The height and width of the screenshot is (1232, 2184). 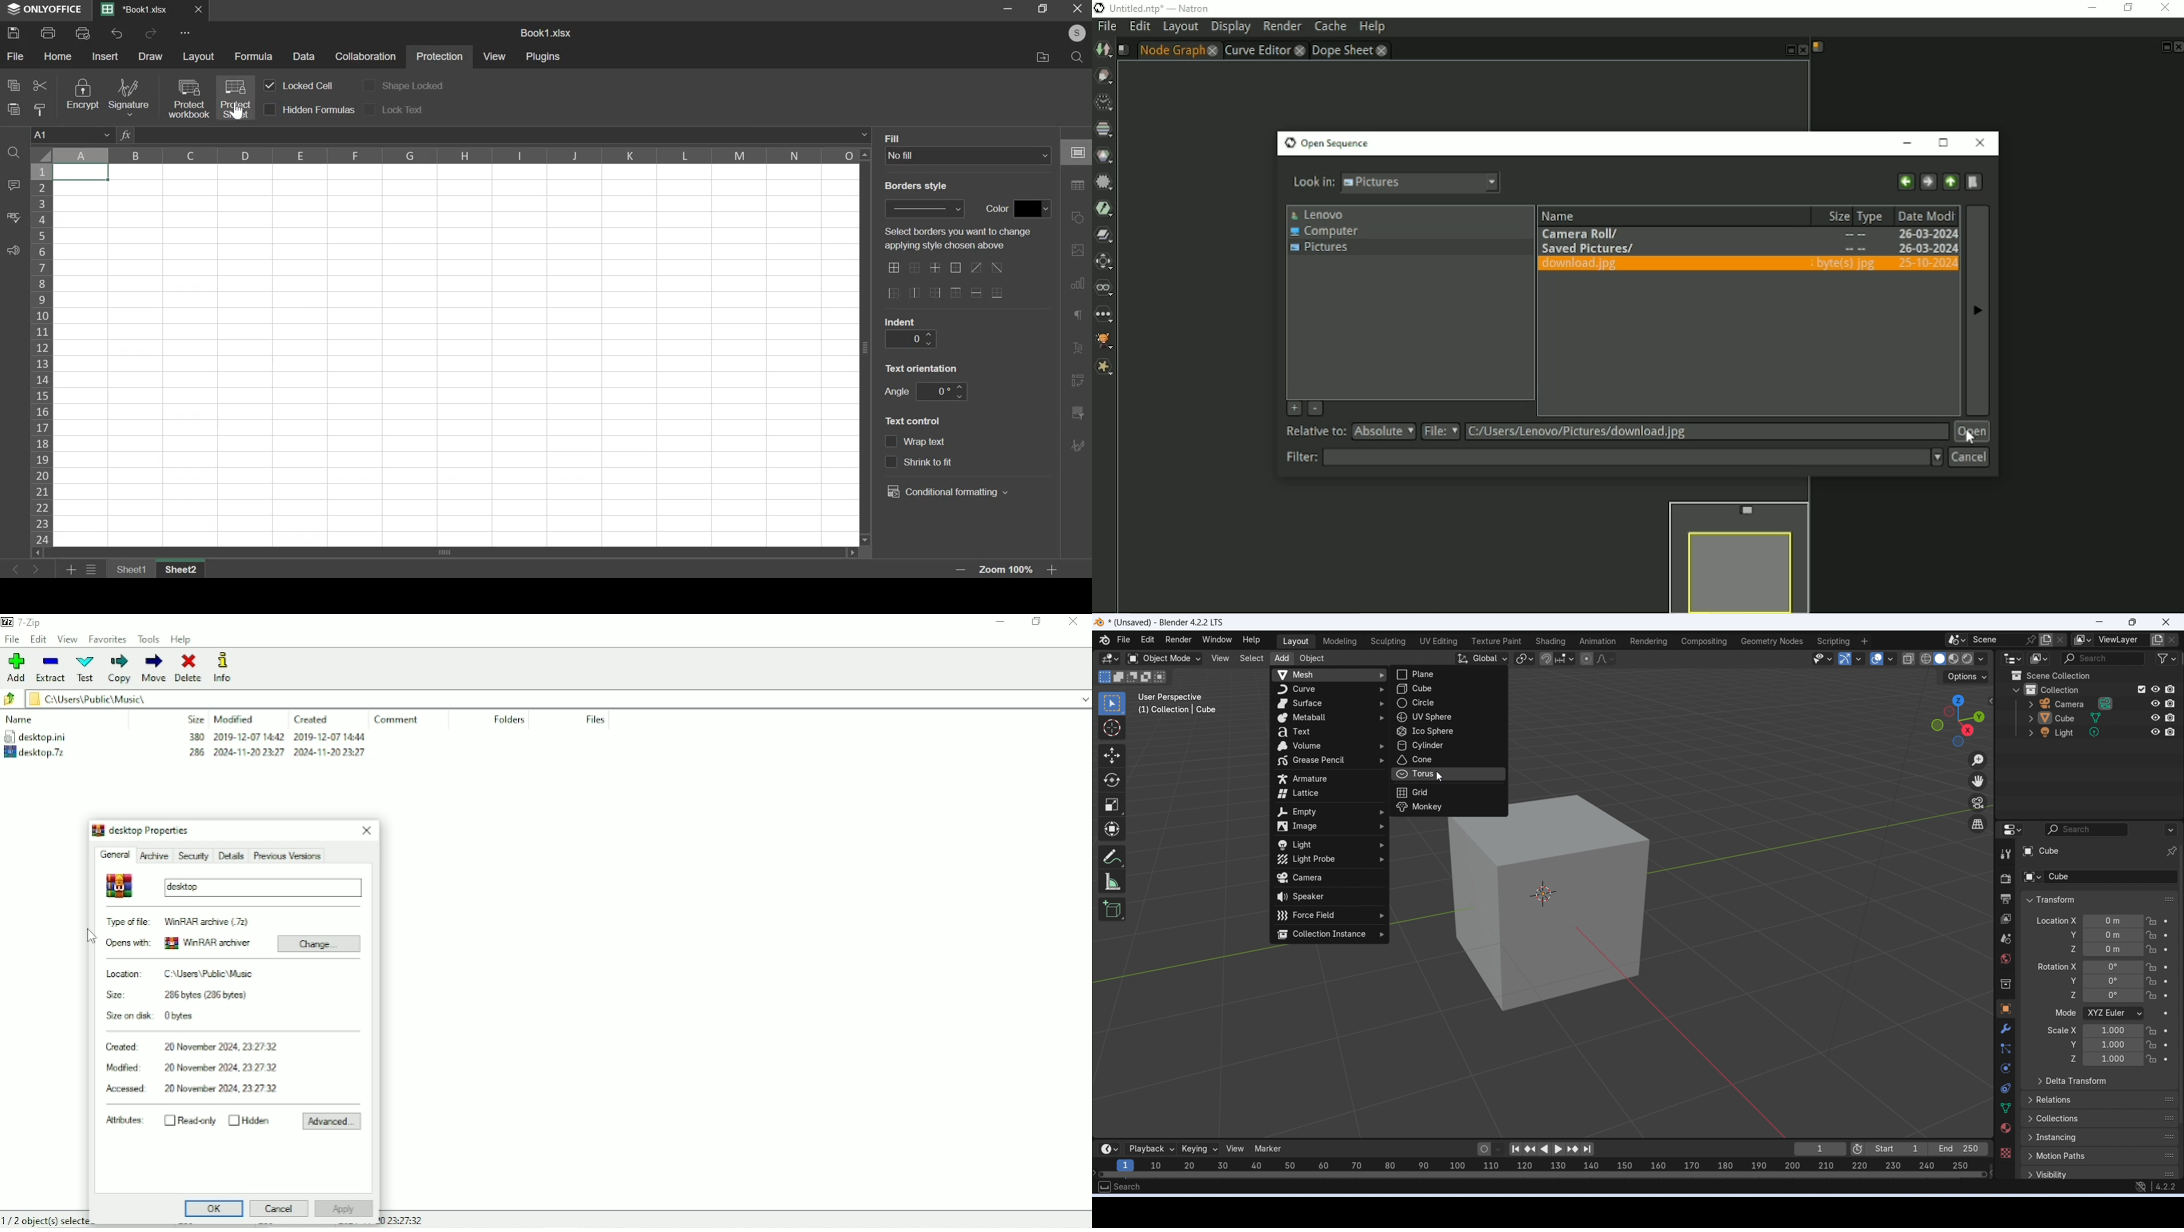 What do you see at coordinates (236, 112) in the screenshot?
I see `Cursor` at bounding box center [236, 112].